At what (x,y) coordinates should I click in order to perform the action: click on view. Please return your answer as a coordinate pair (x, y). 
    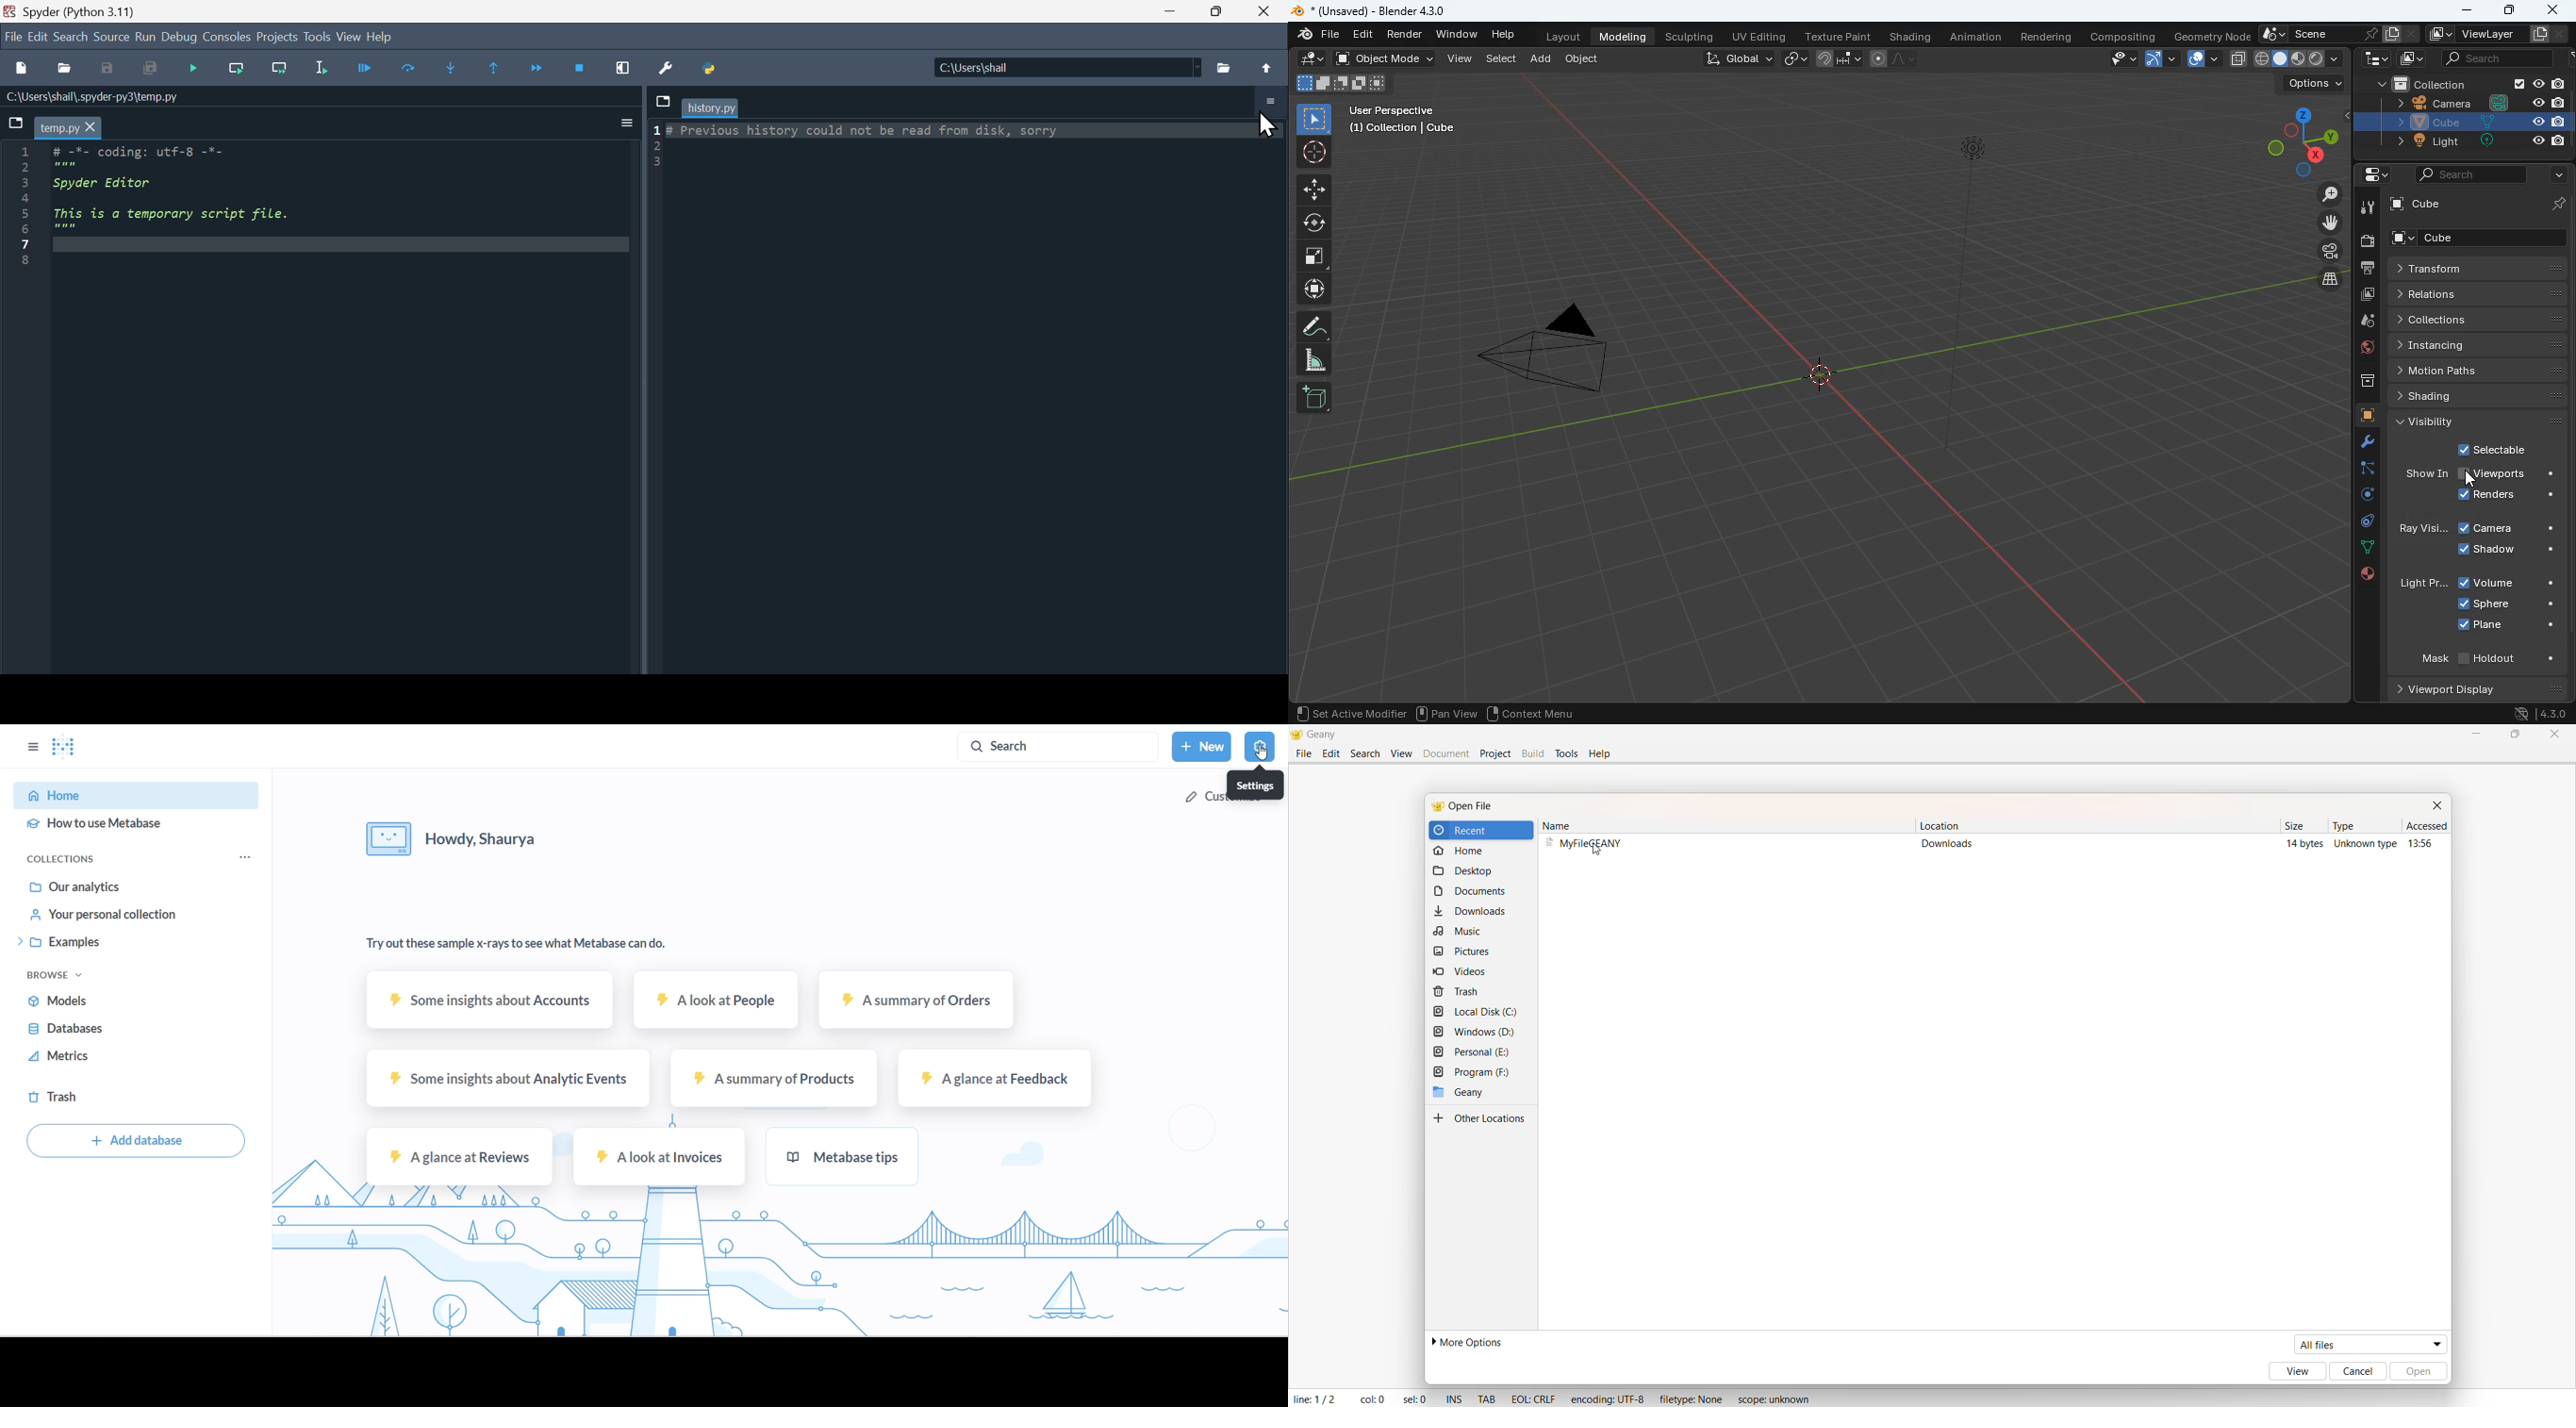
    Looking at the image, I should click on (348, 37).